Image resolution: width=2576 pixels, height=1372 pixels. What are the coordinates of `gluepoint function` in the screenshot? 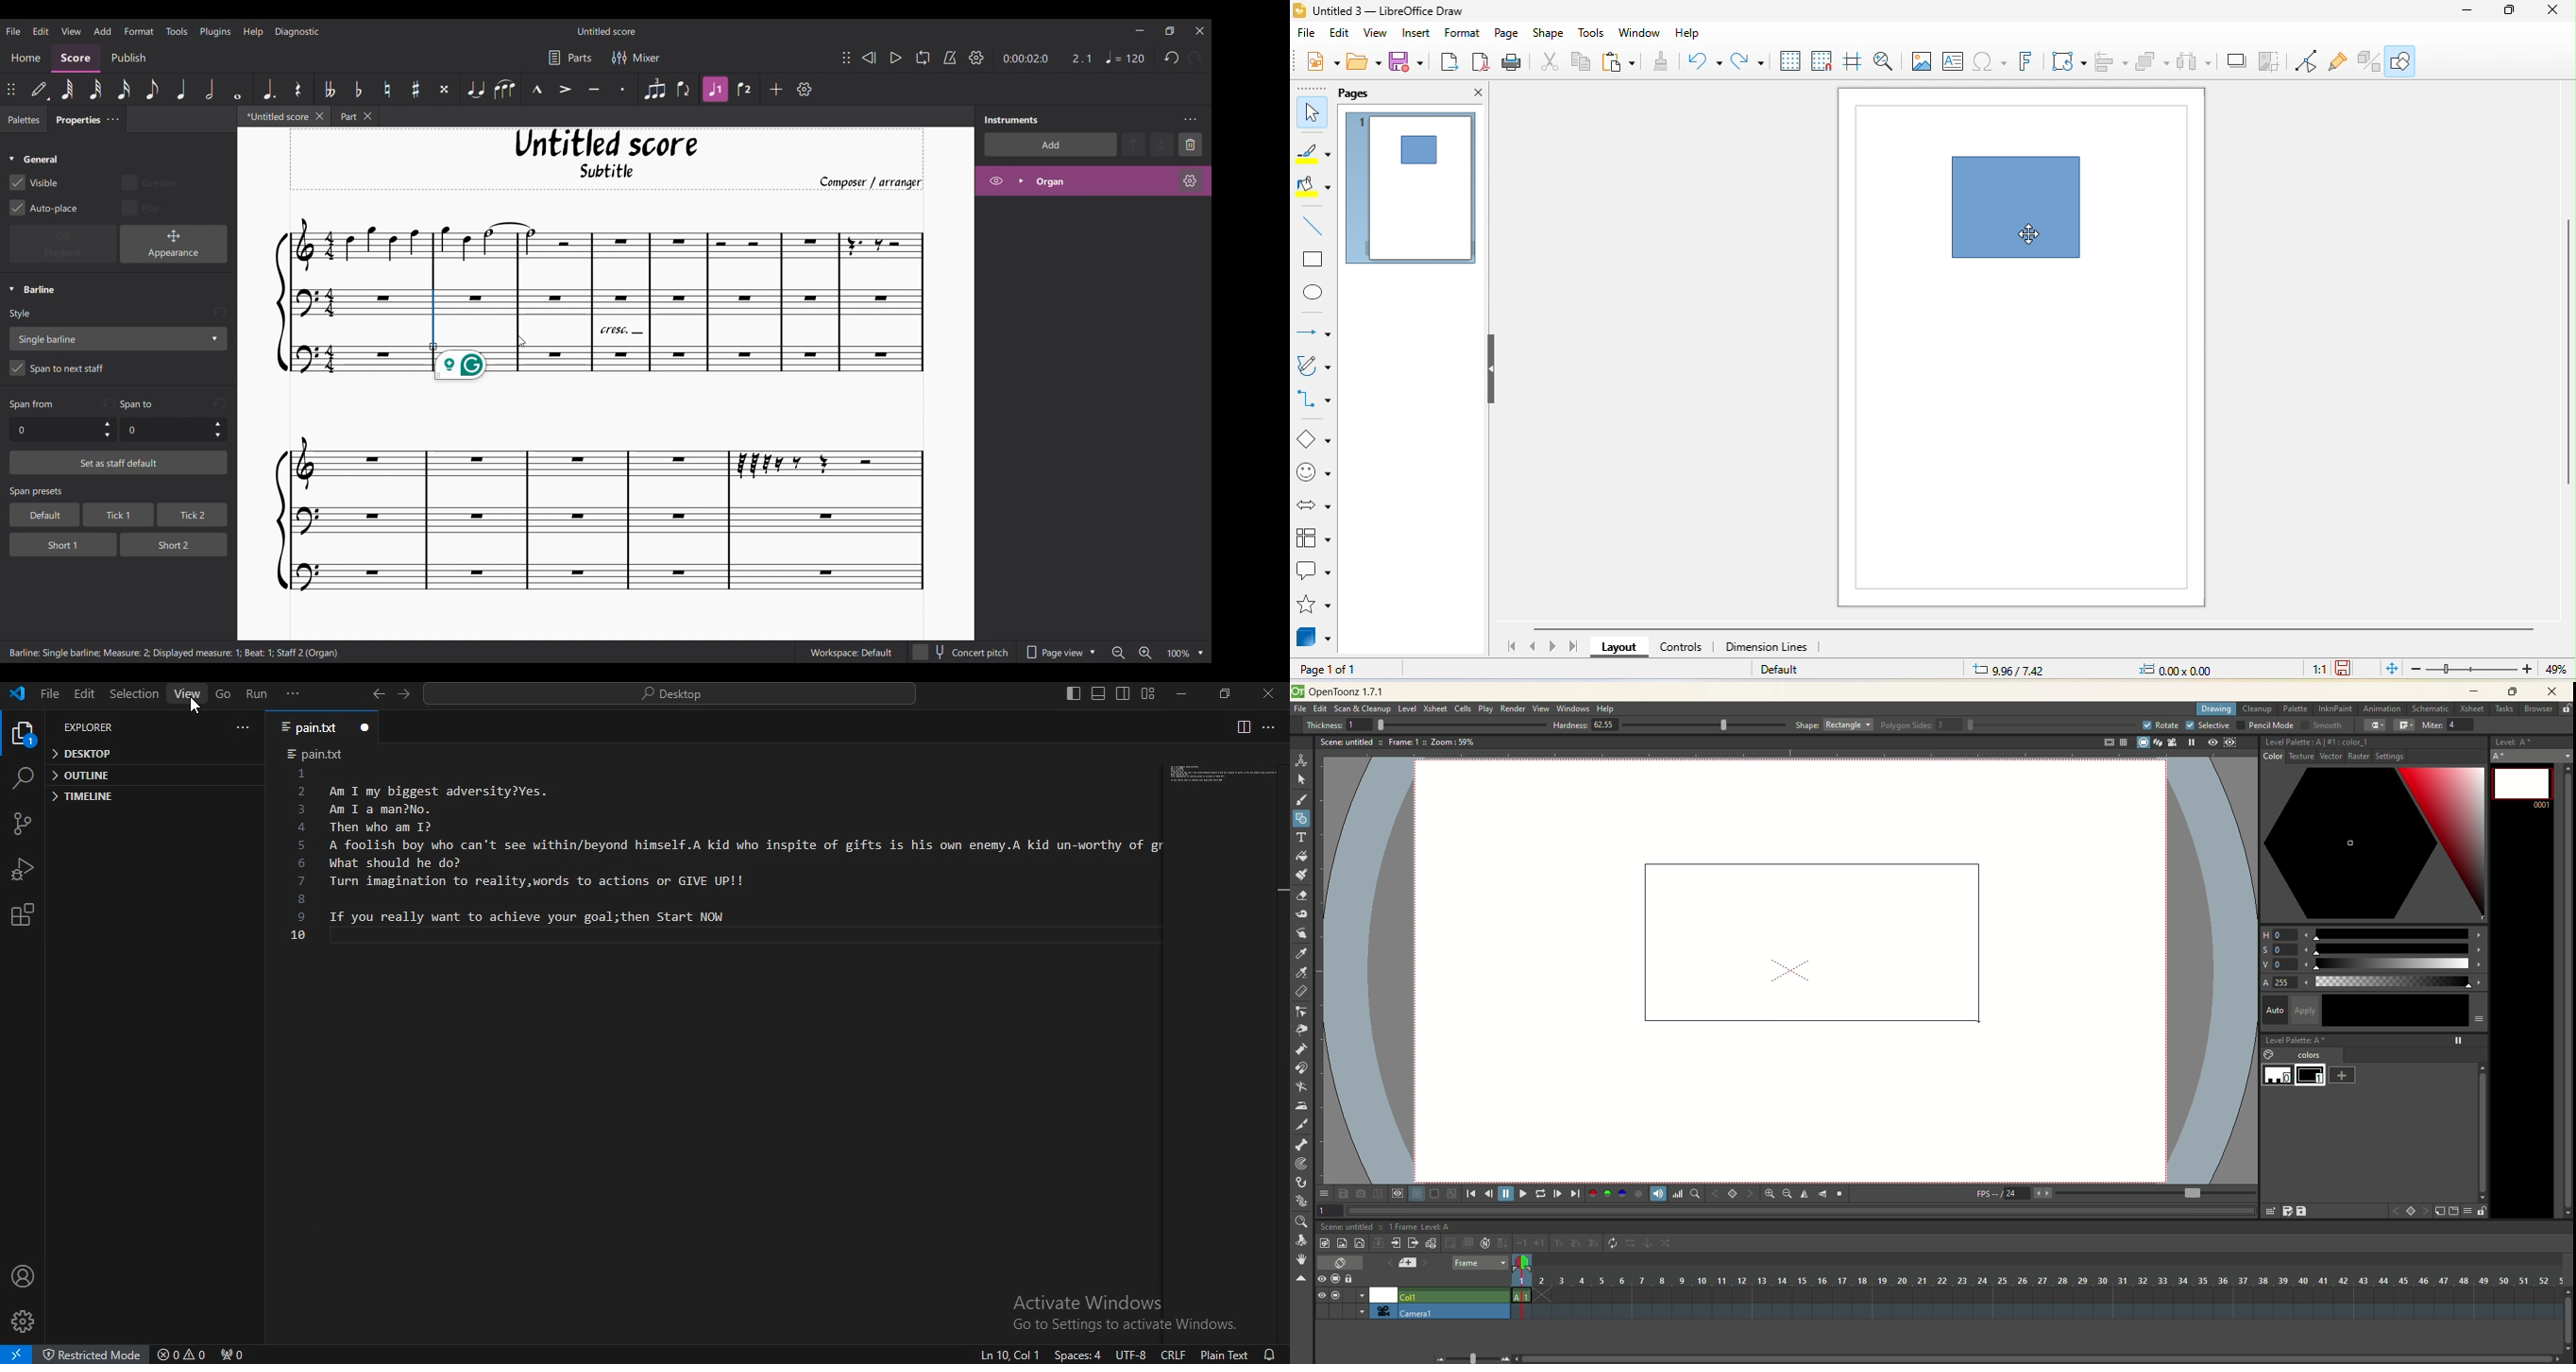 It's located at (2340, 61).